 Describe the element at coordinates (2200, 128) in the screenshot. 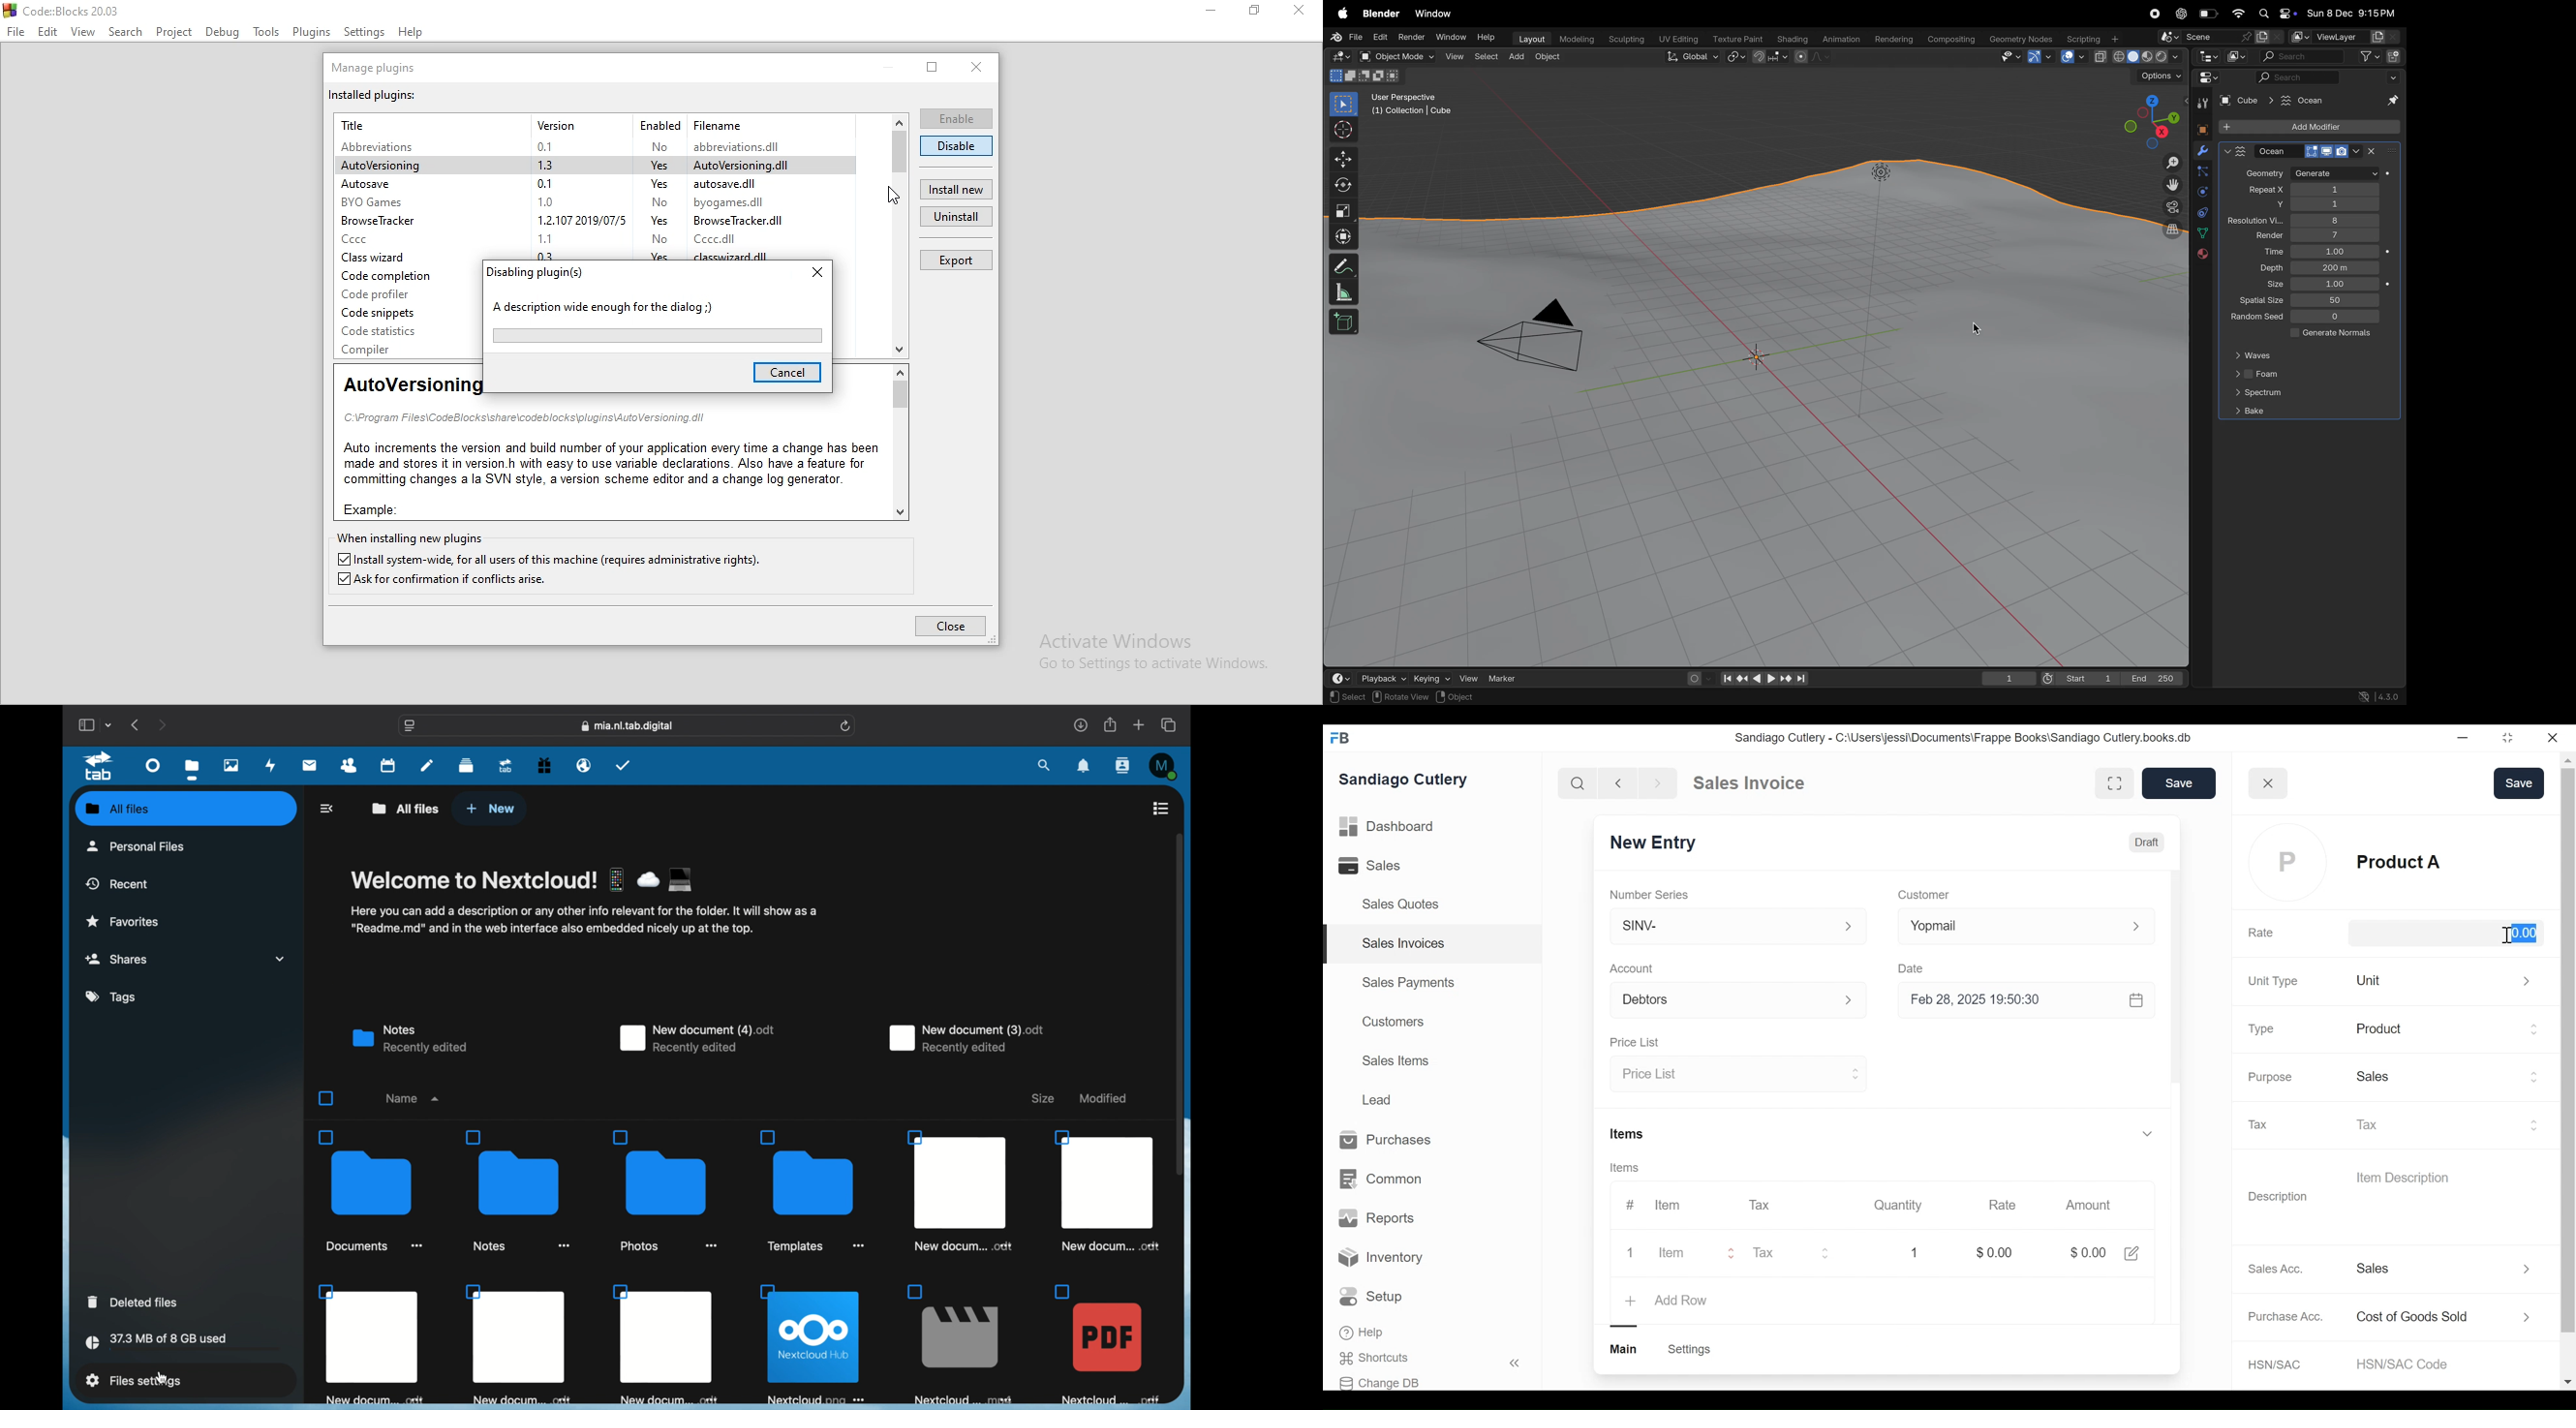

I see `object` at that location.